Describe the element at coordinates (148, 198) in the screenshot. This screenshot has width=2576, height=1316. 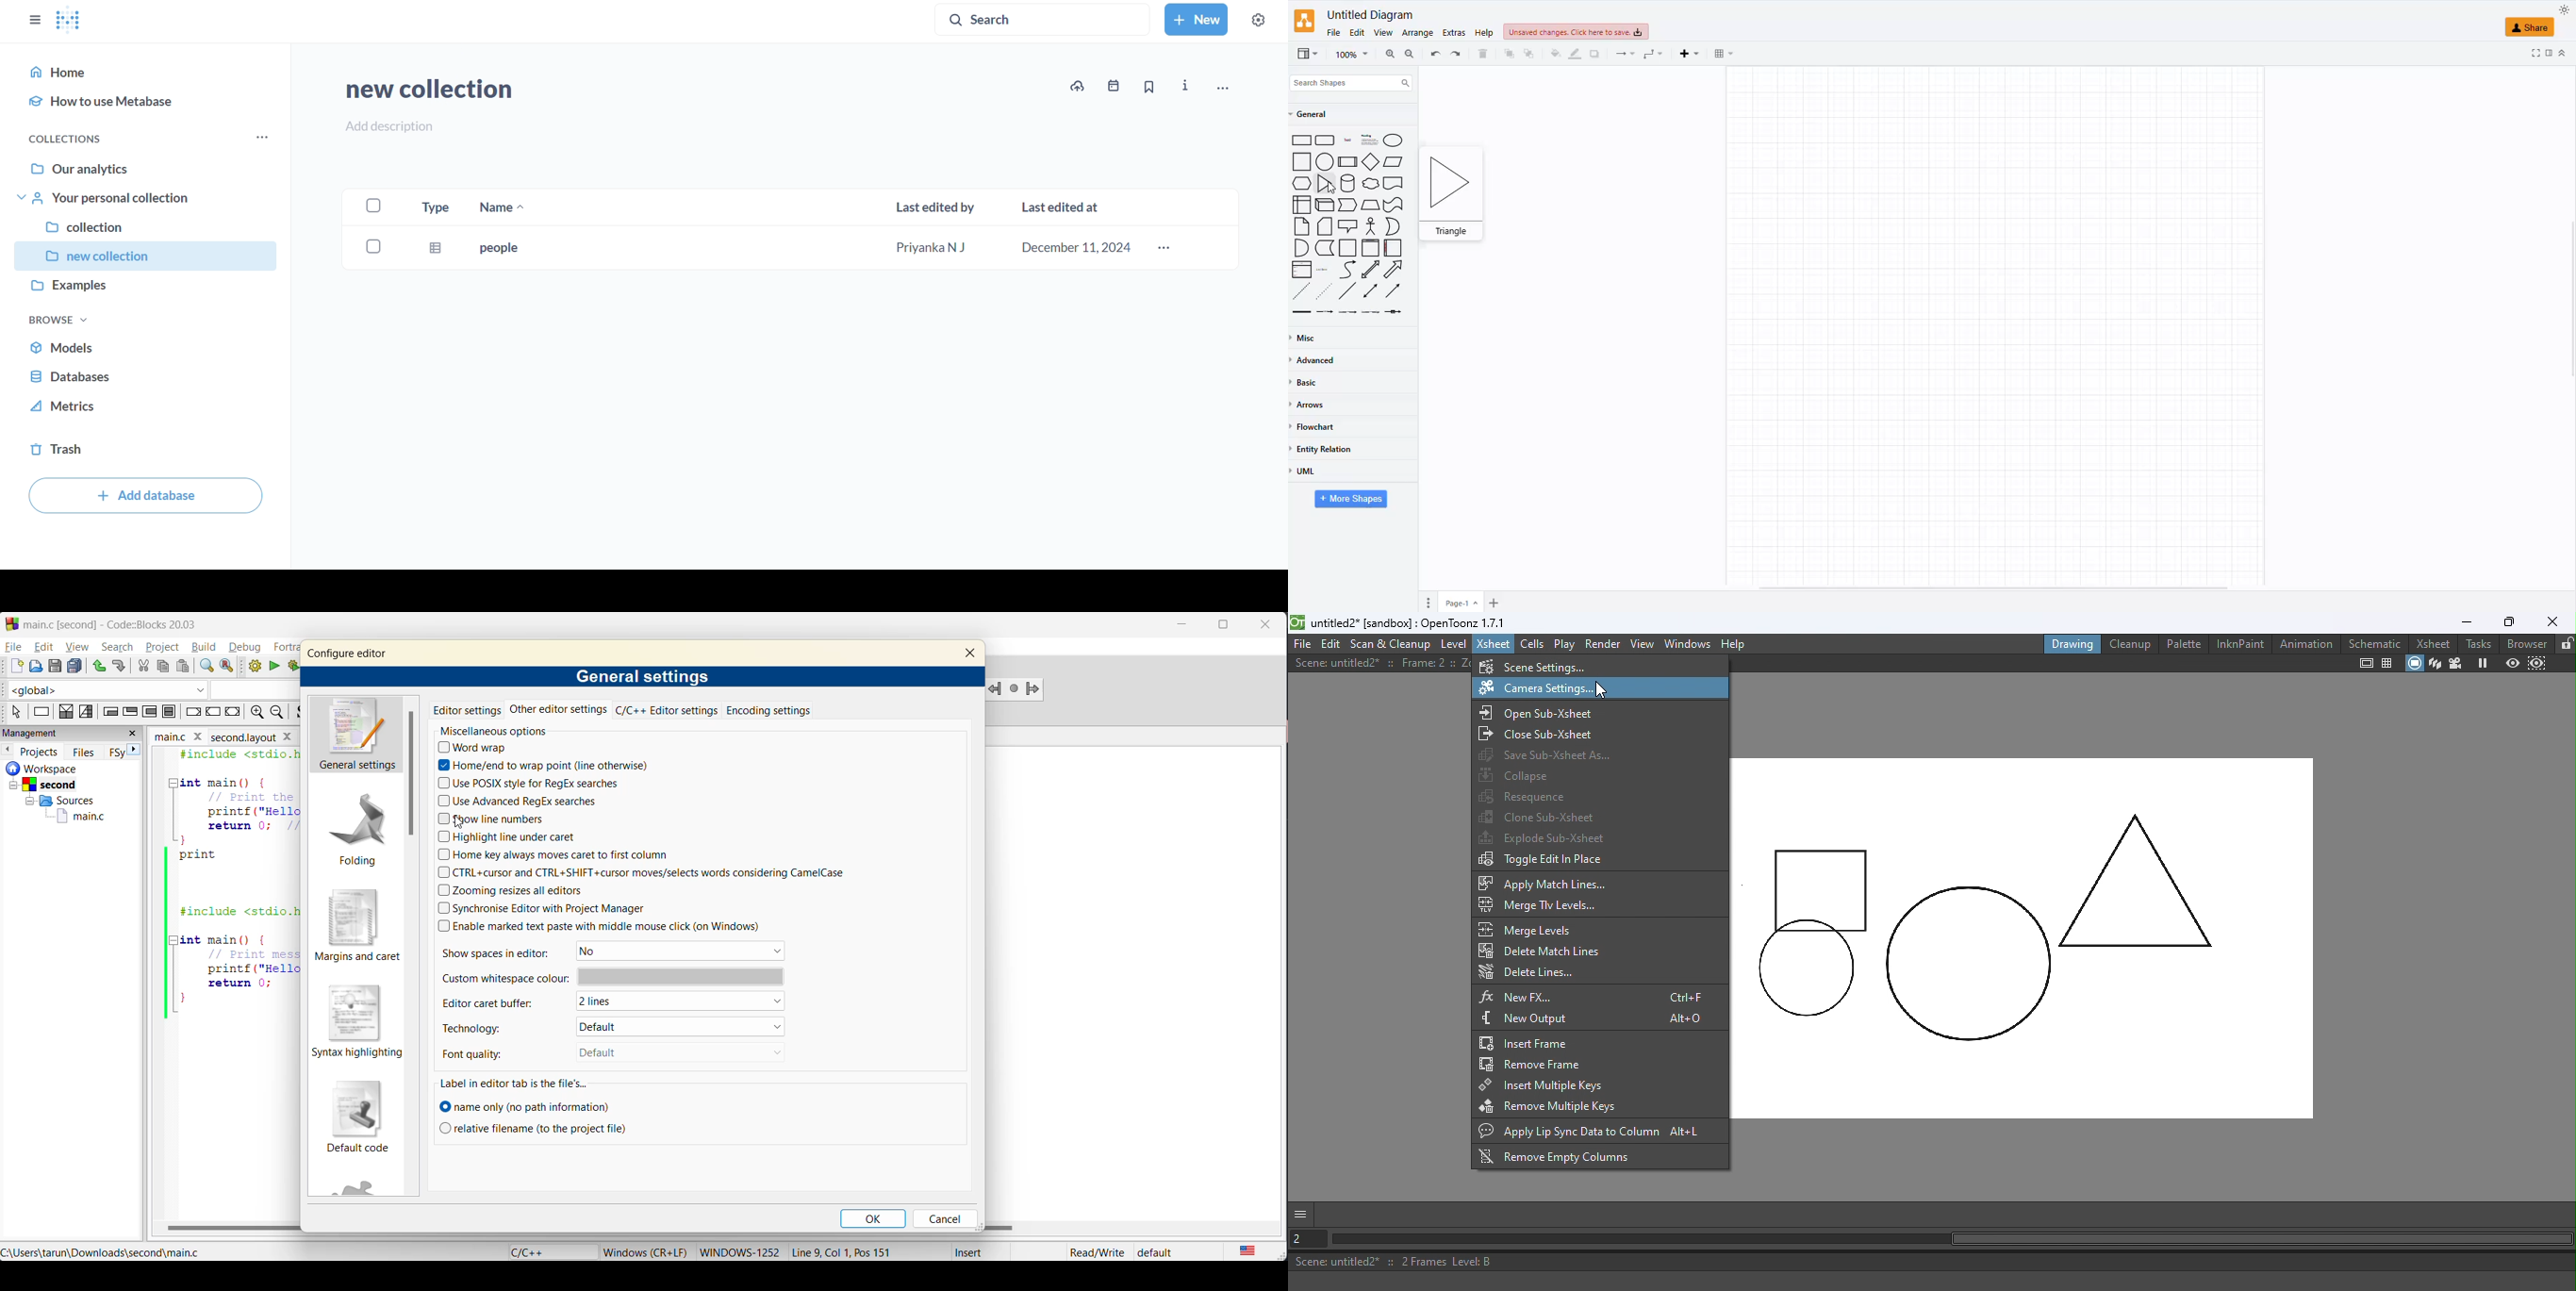
I see `your personal collection` at that location.